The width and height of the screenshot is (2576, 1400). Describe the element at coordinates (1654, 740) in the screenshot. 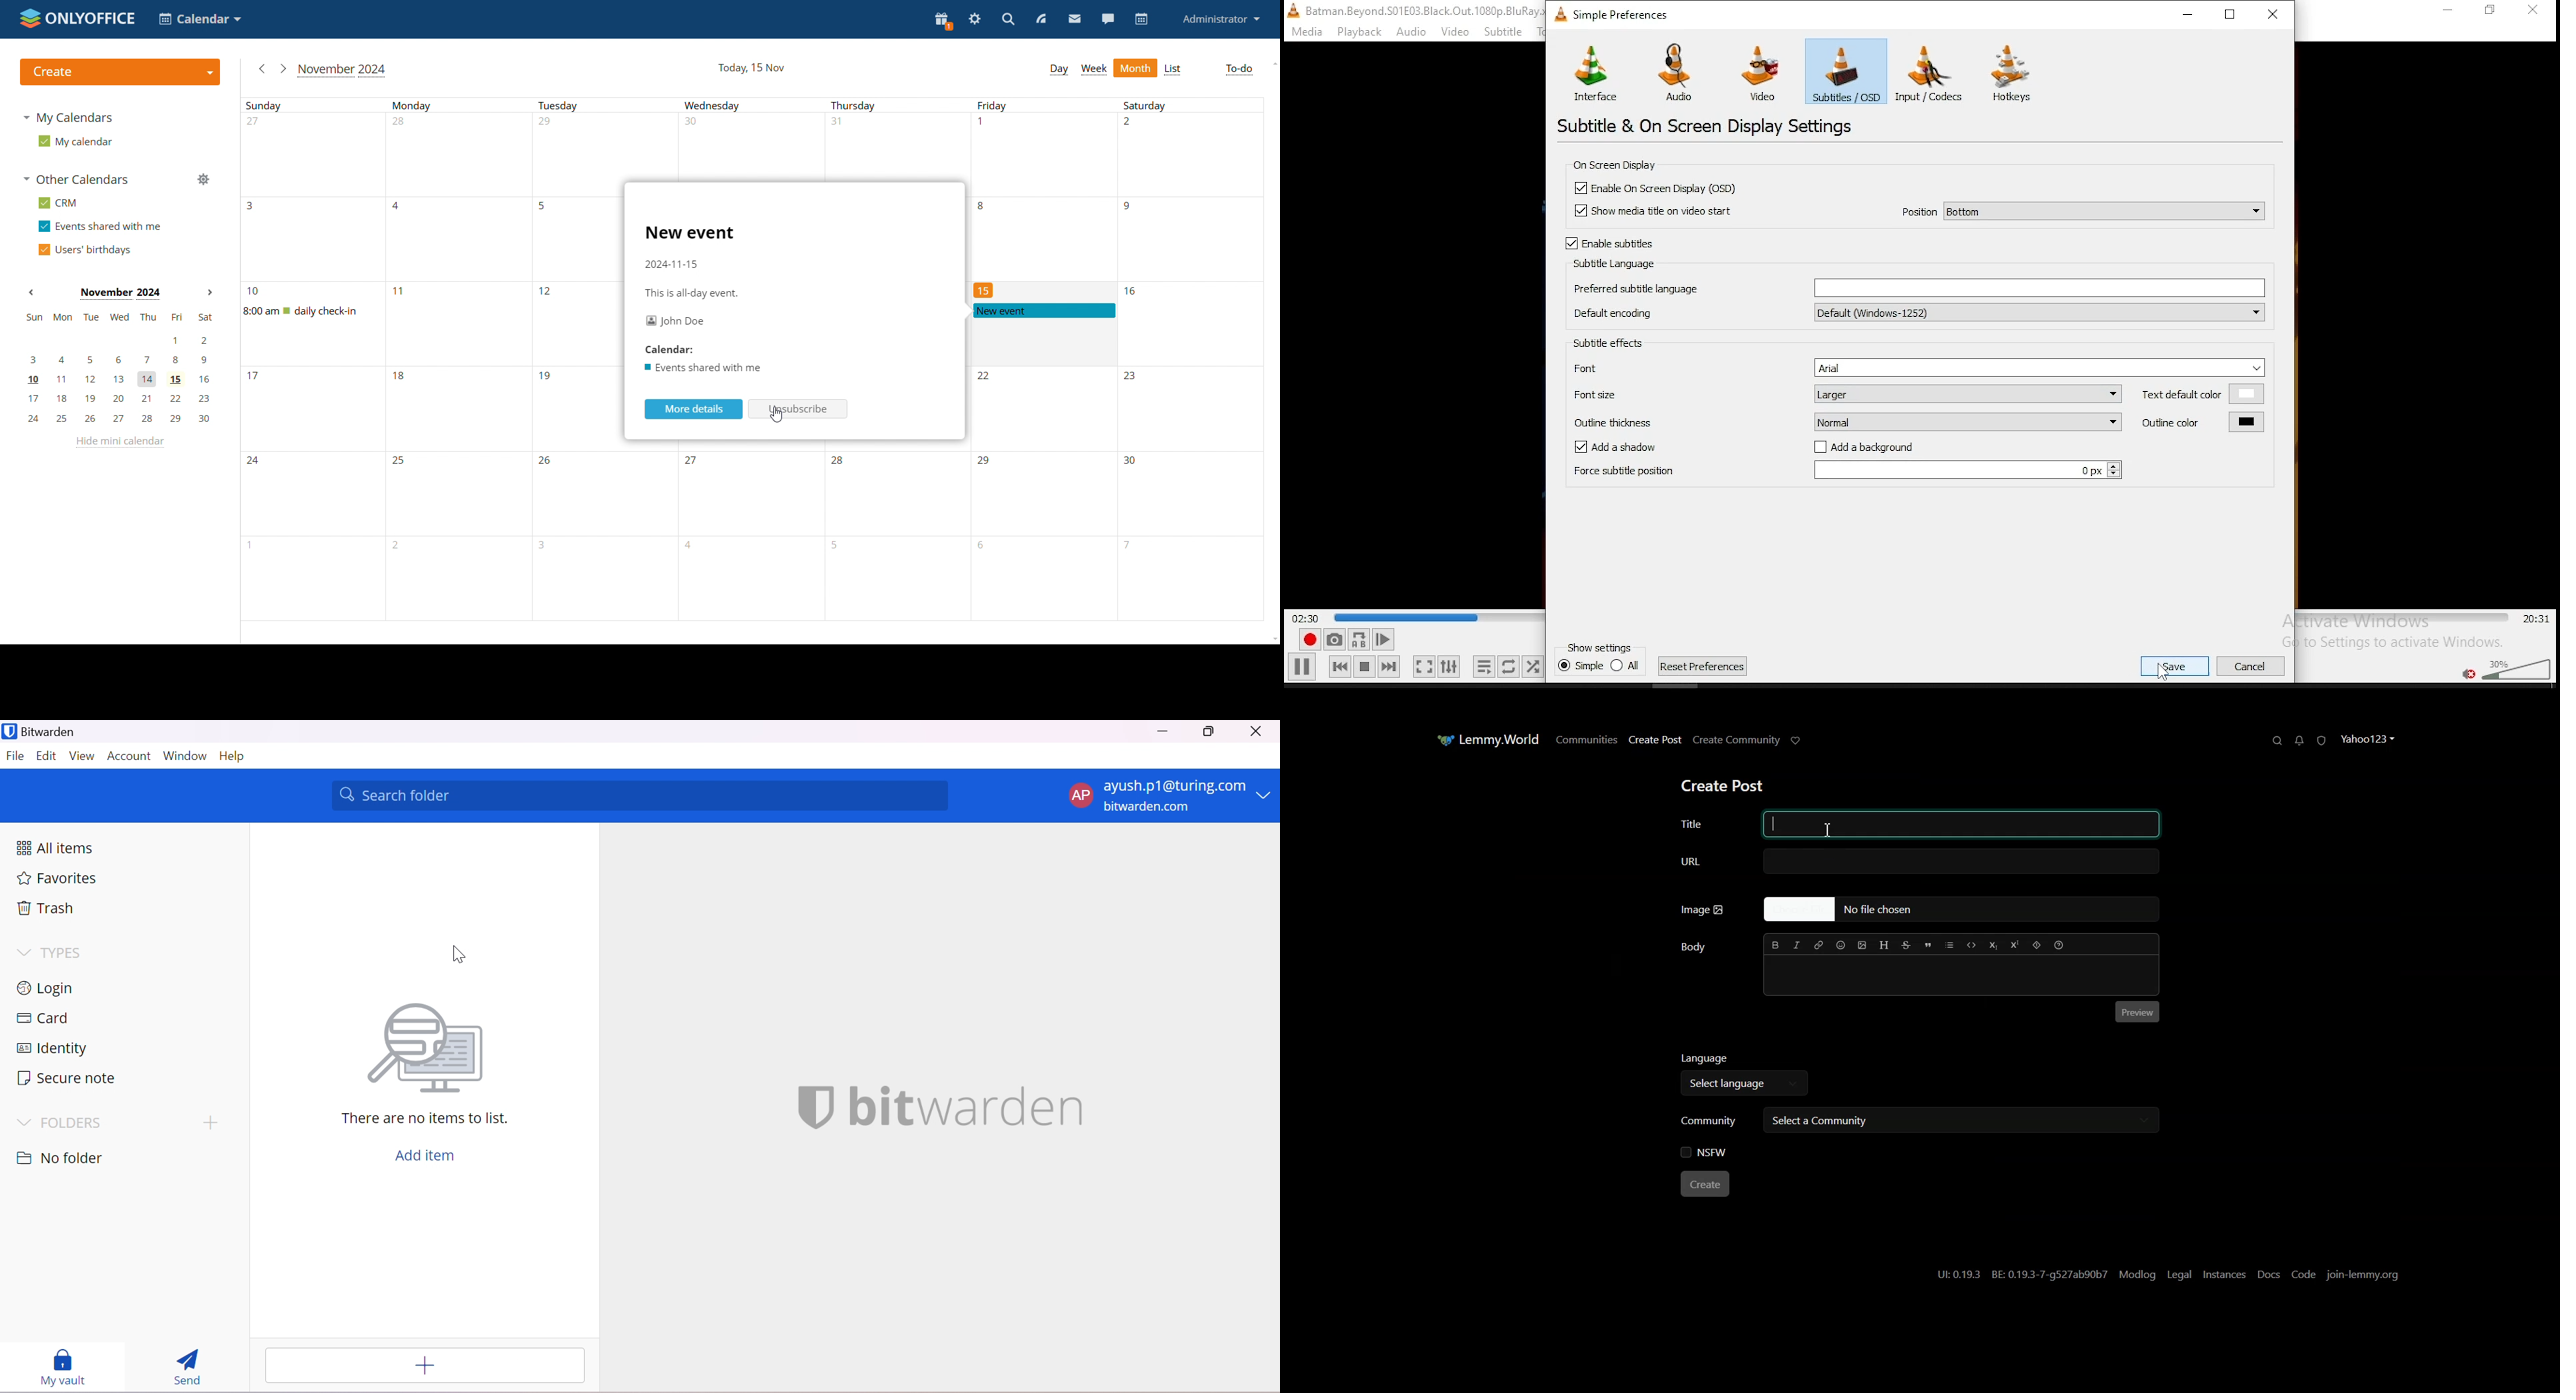

I see `Create Post` at that location.